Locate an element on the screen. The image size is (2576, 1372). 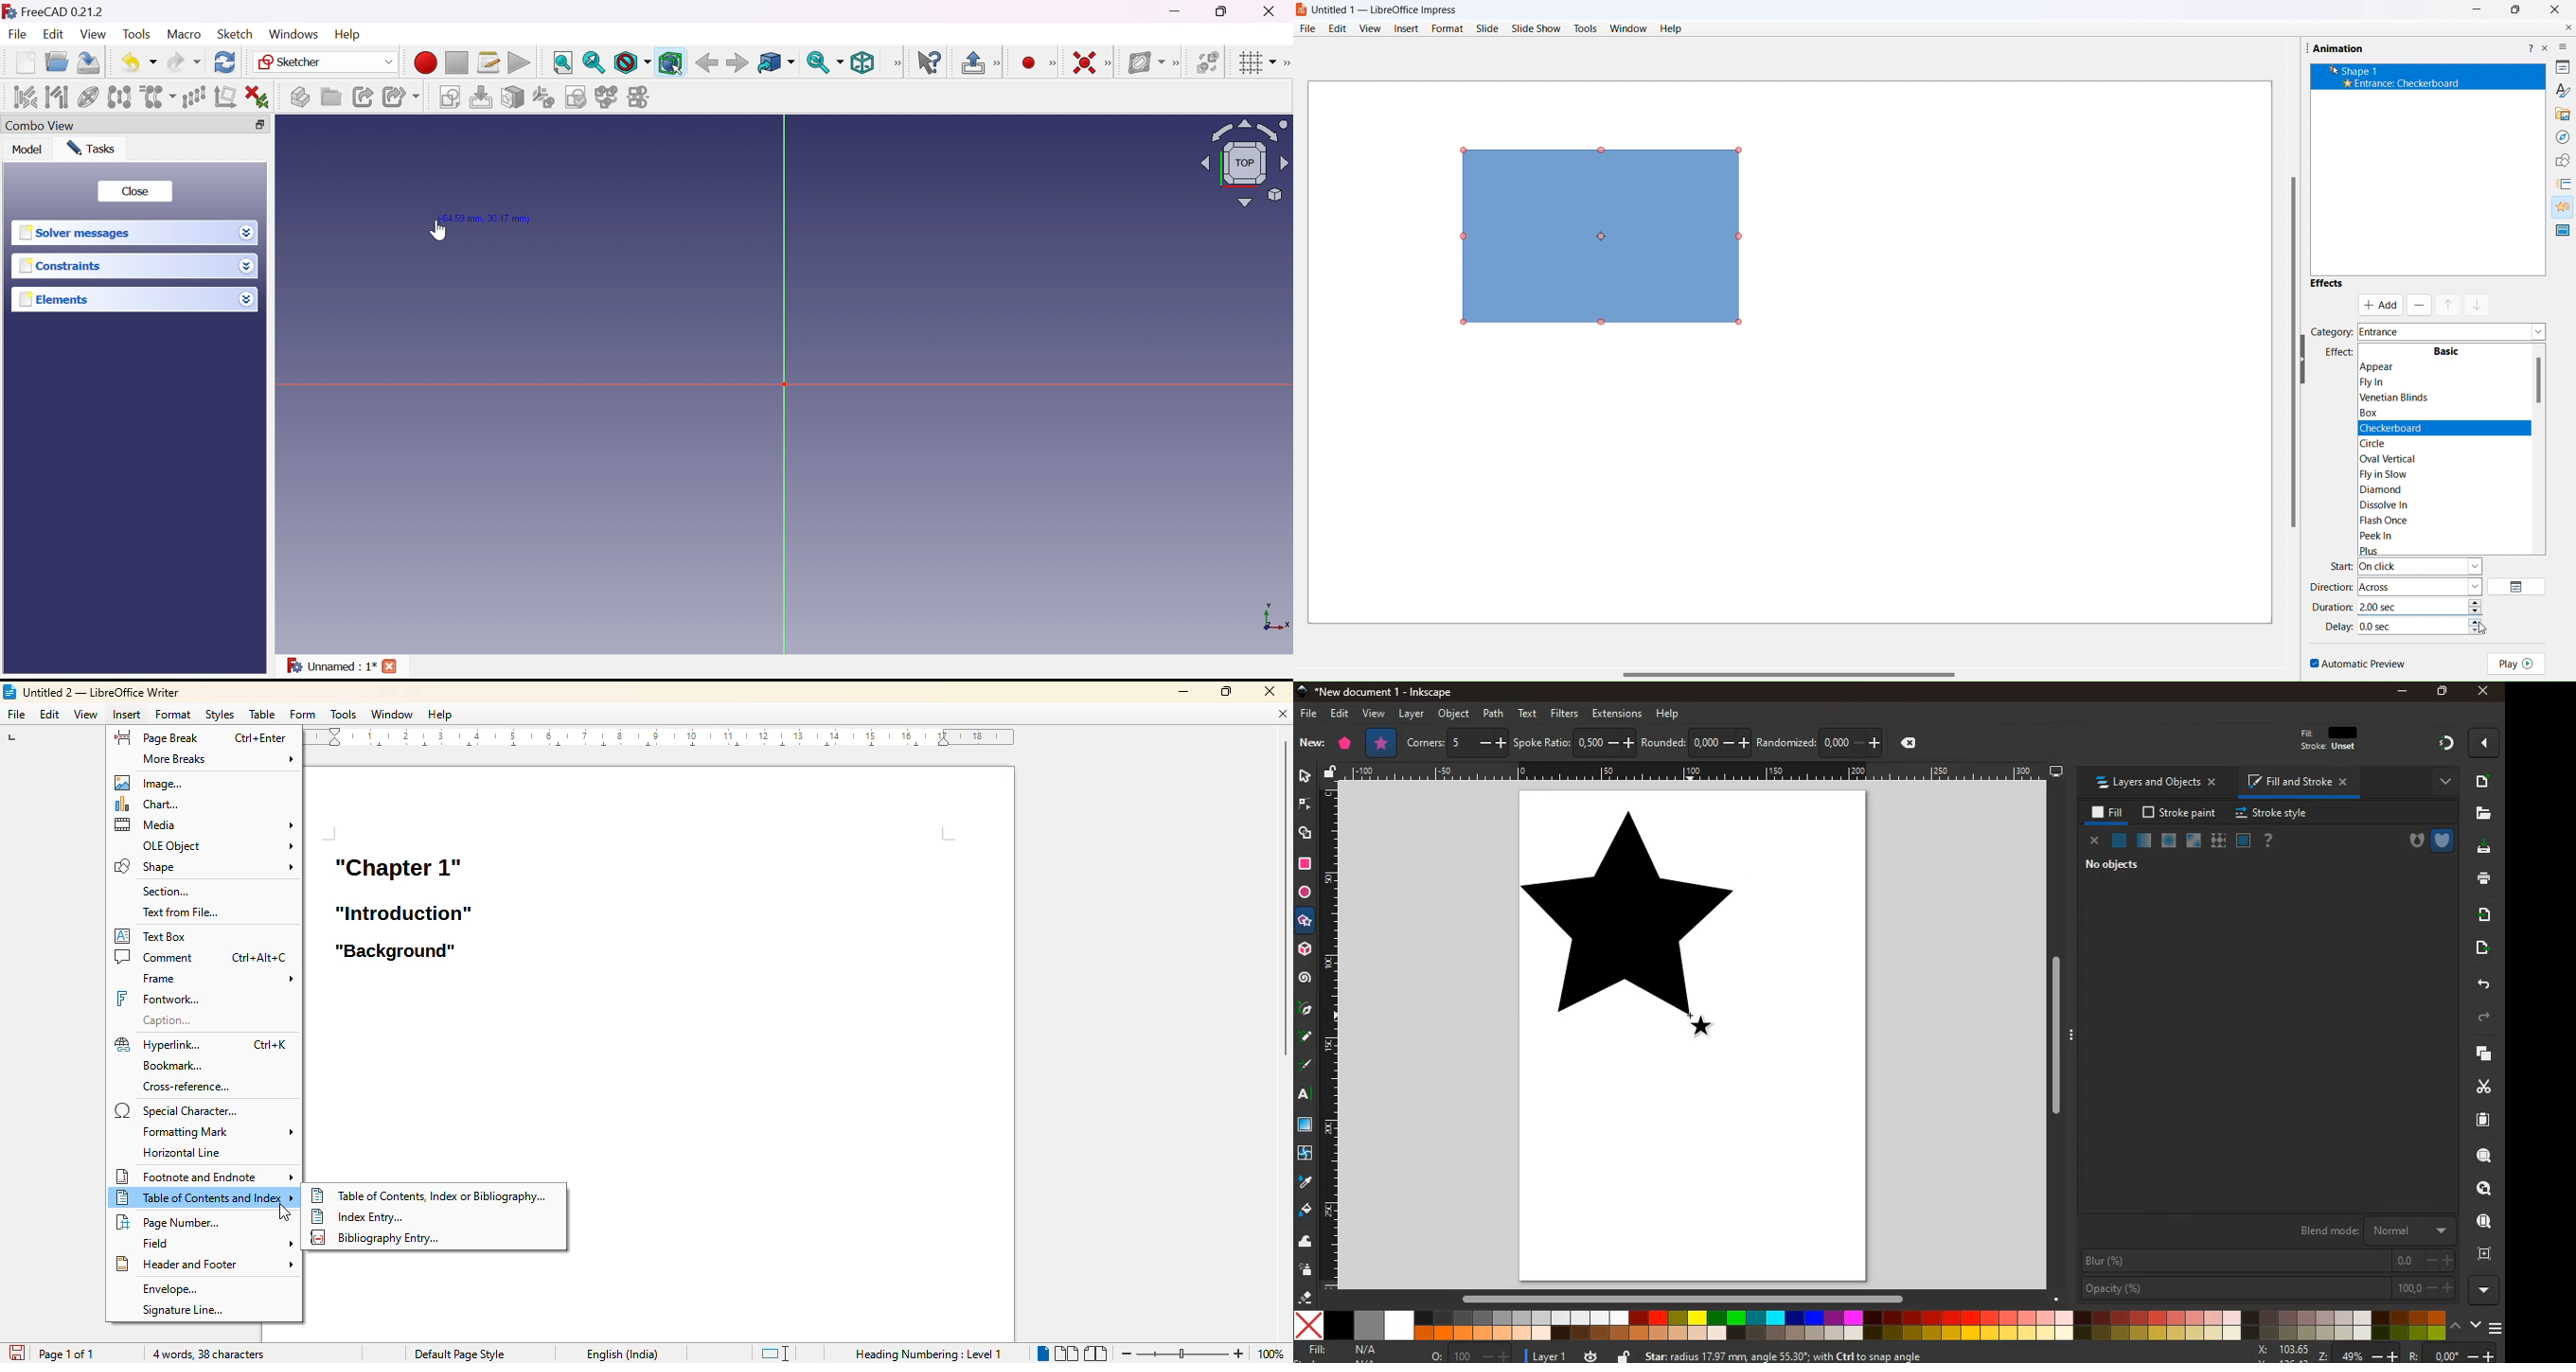
Toggle grid is located at coordinates (1254, 63).